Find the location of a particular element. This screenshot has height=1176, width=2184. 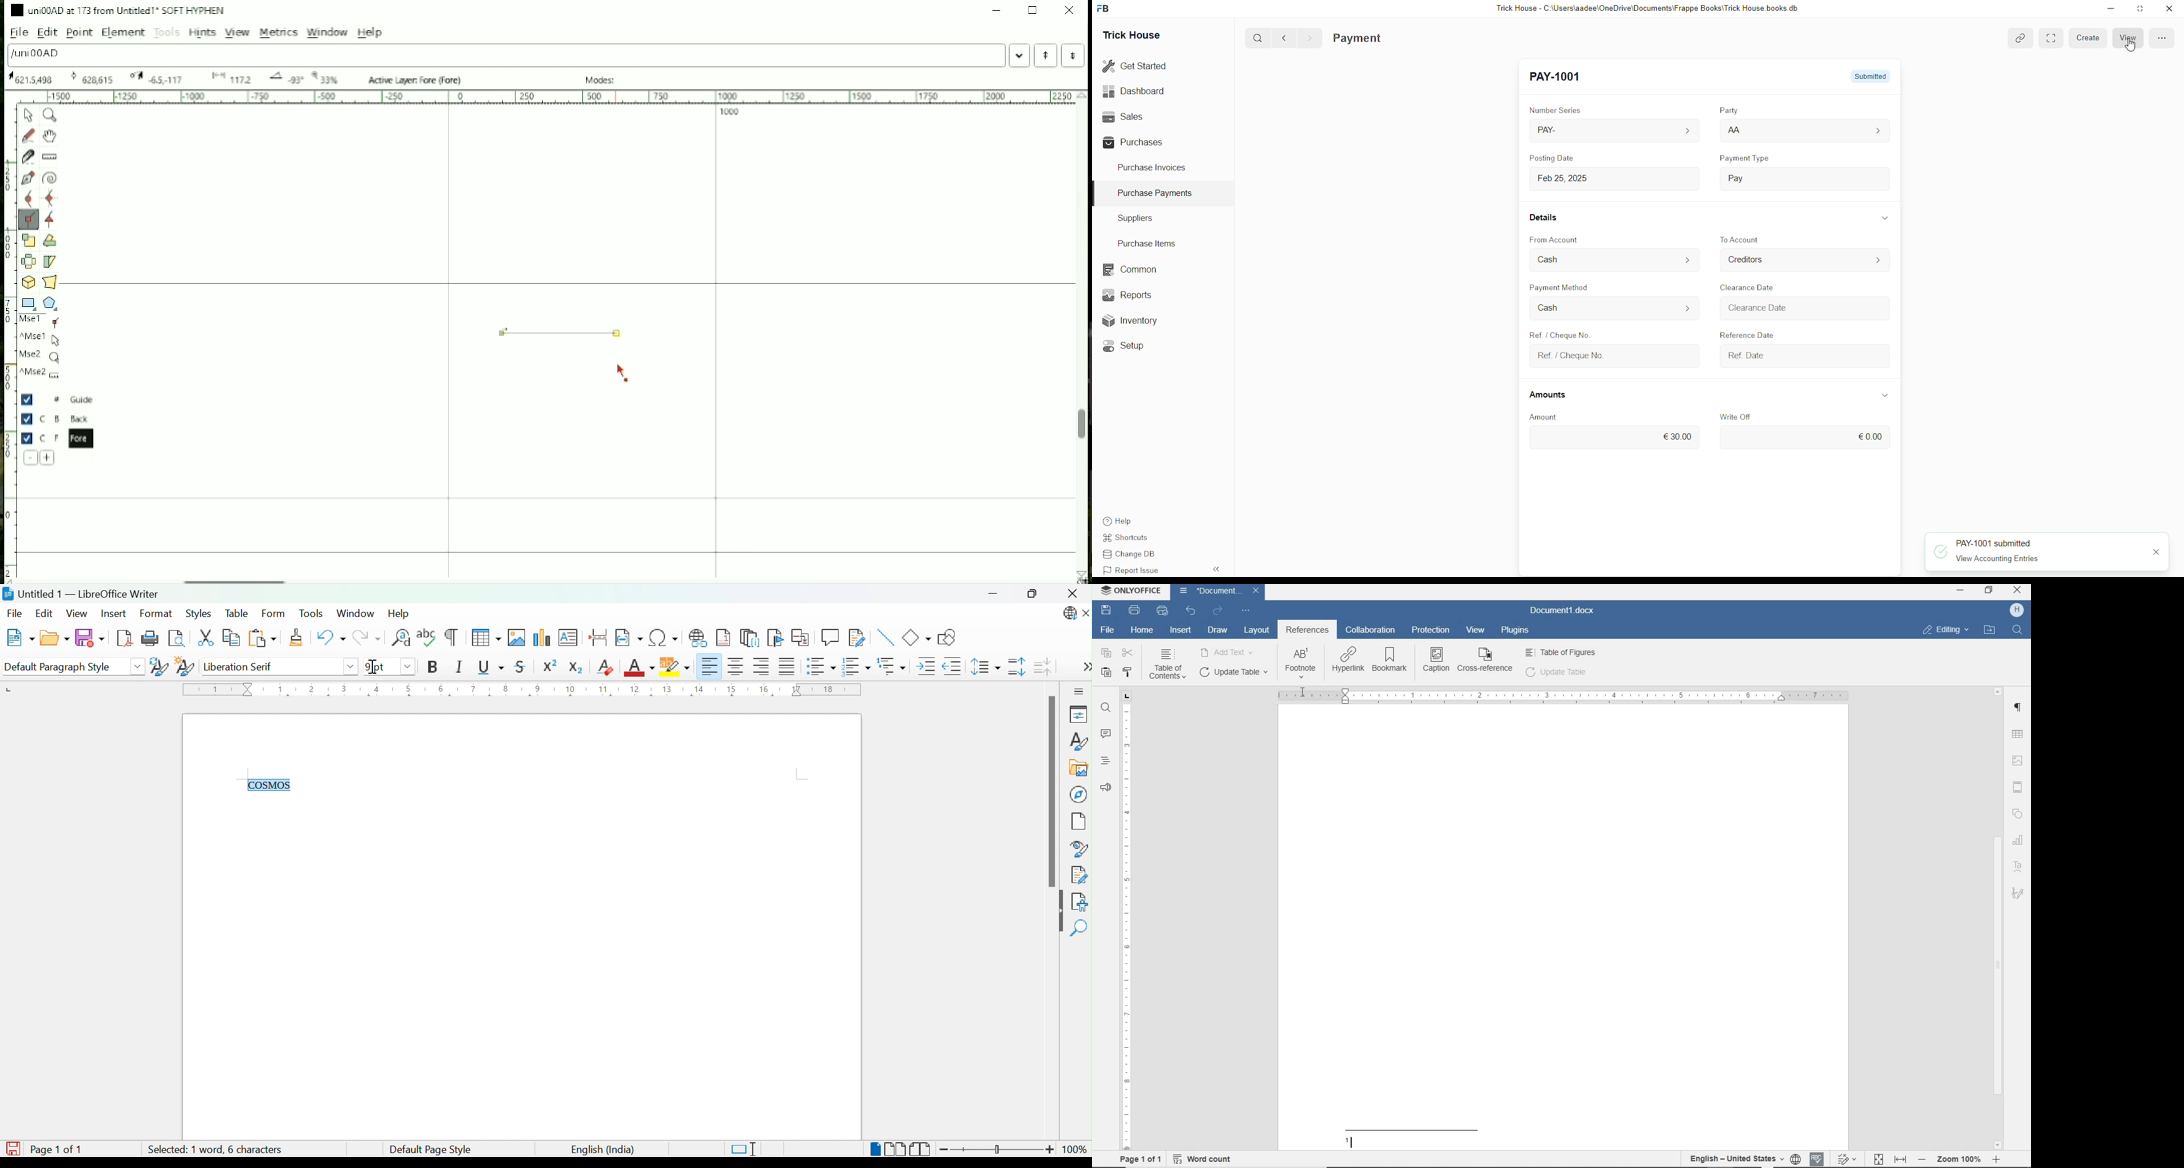

undo is located at coordinates (1190, 611).